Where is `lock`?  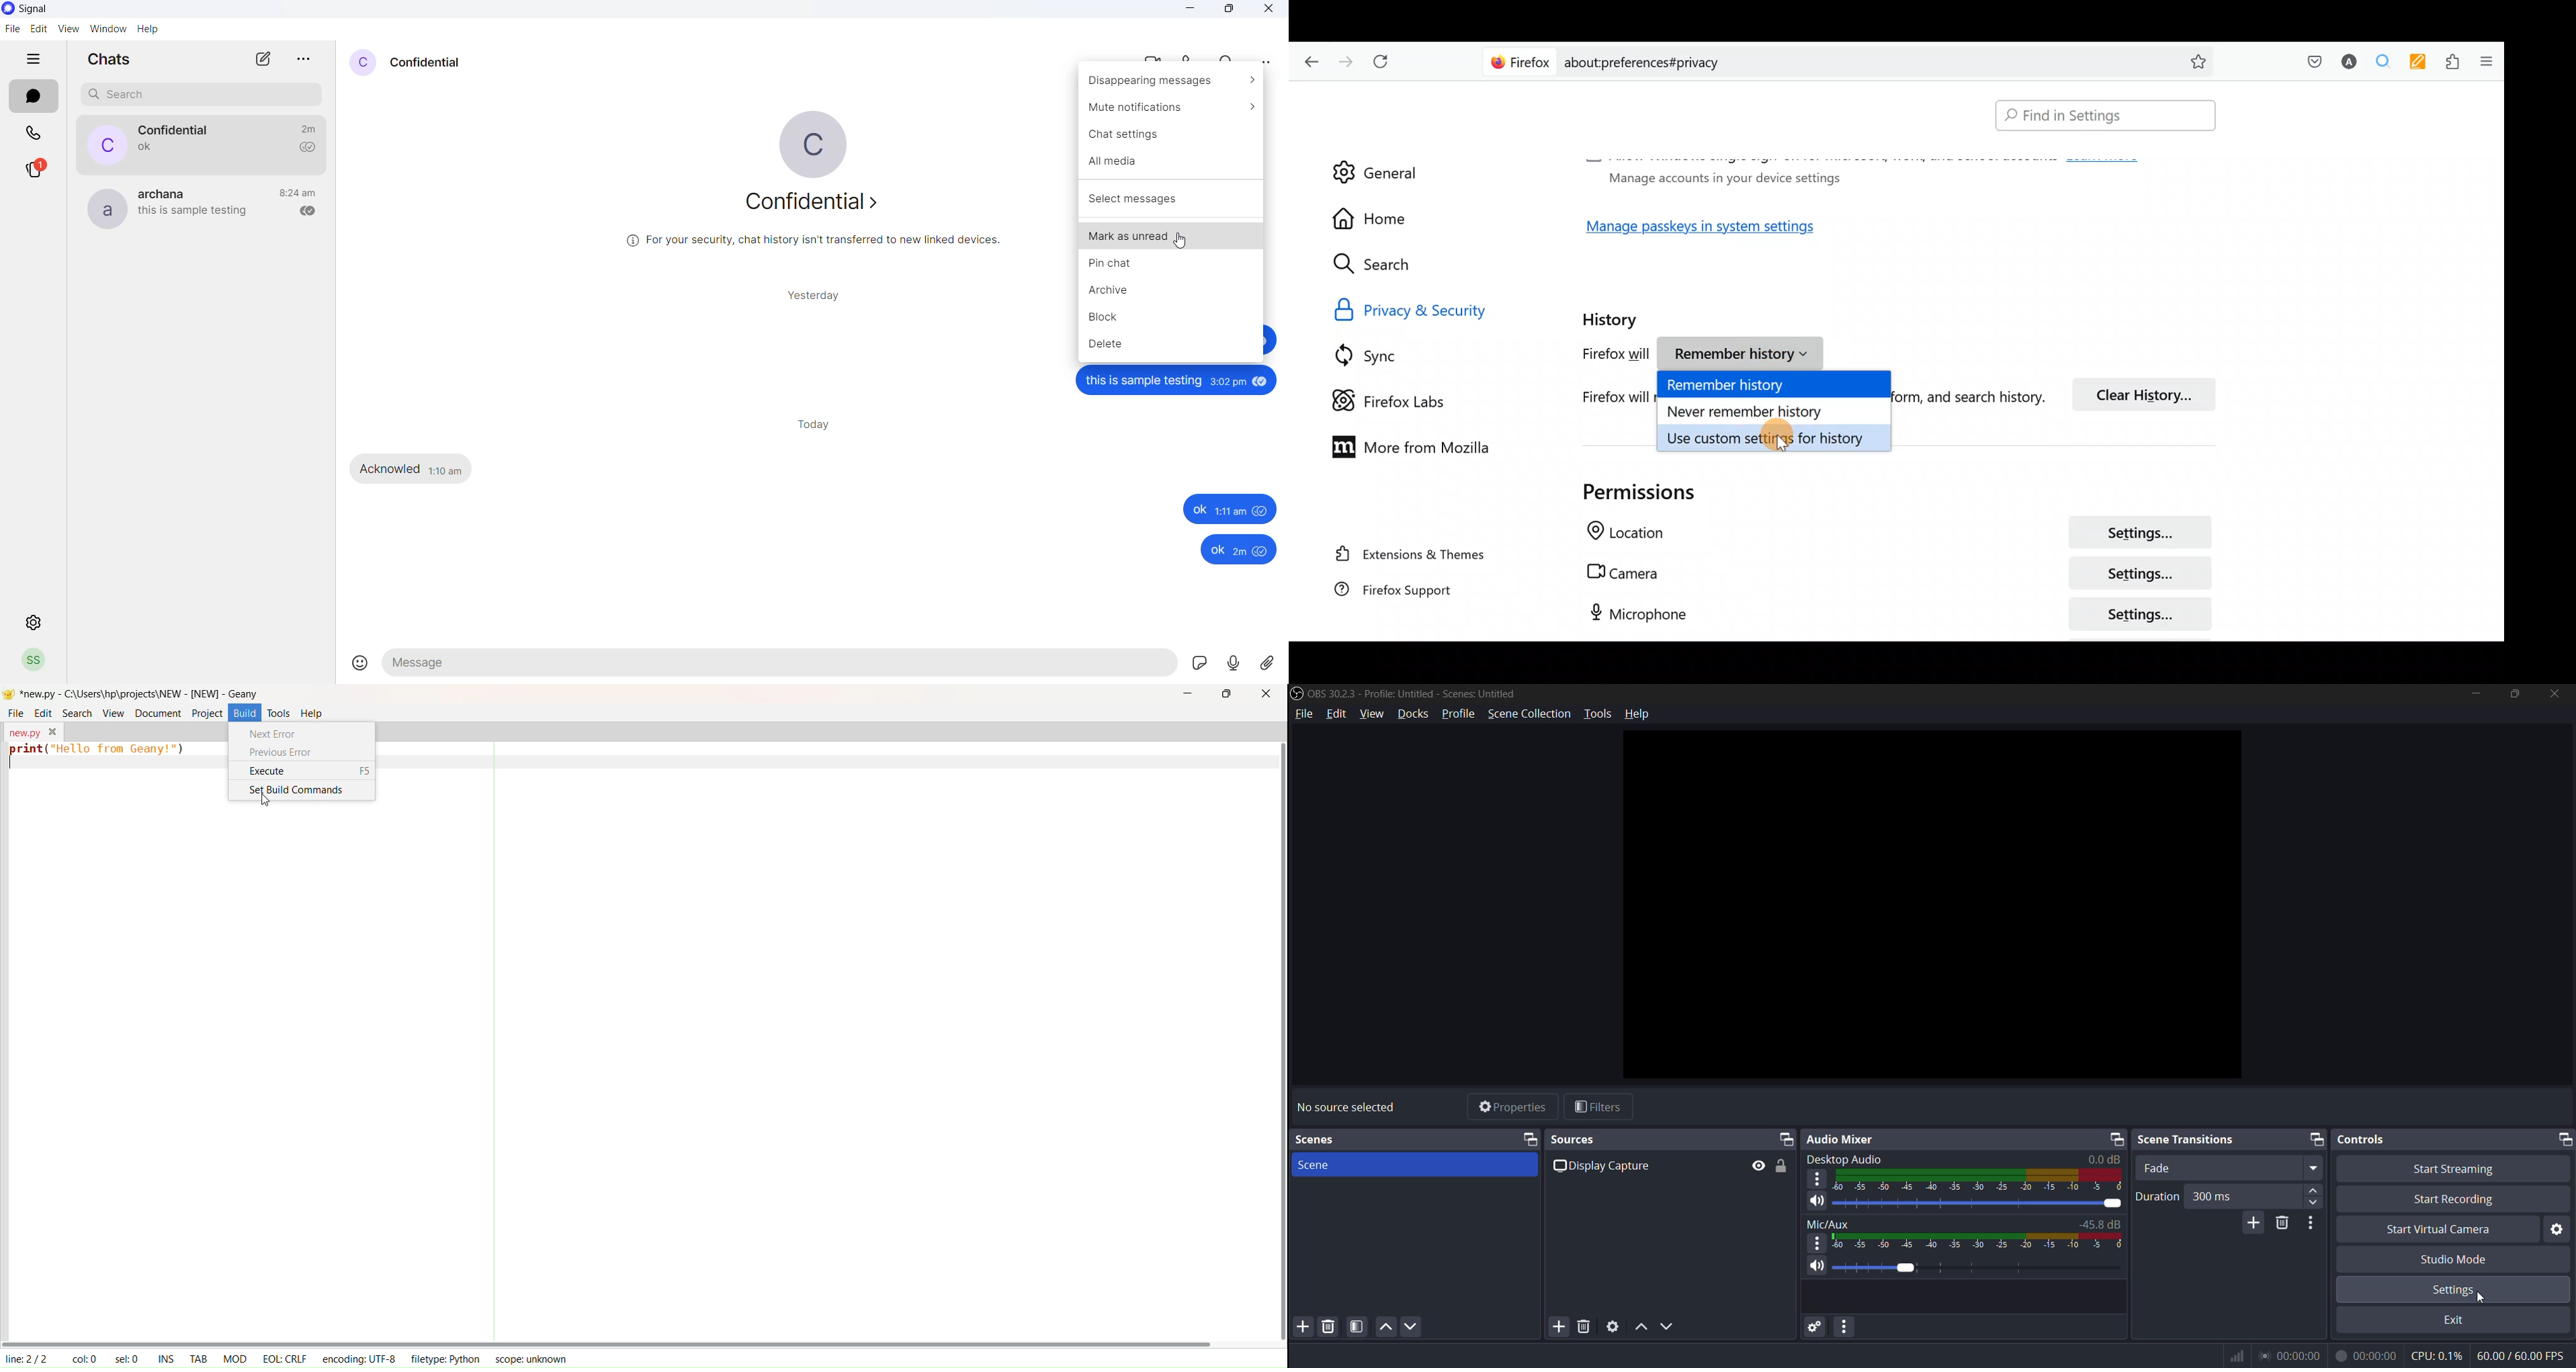 lock is located at coordinates (1786, 1167).